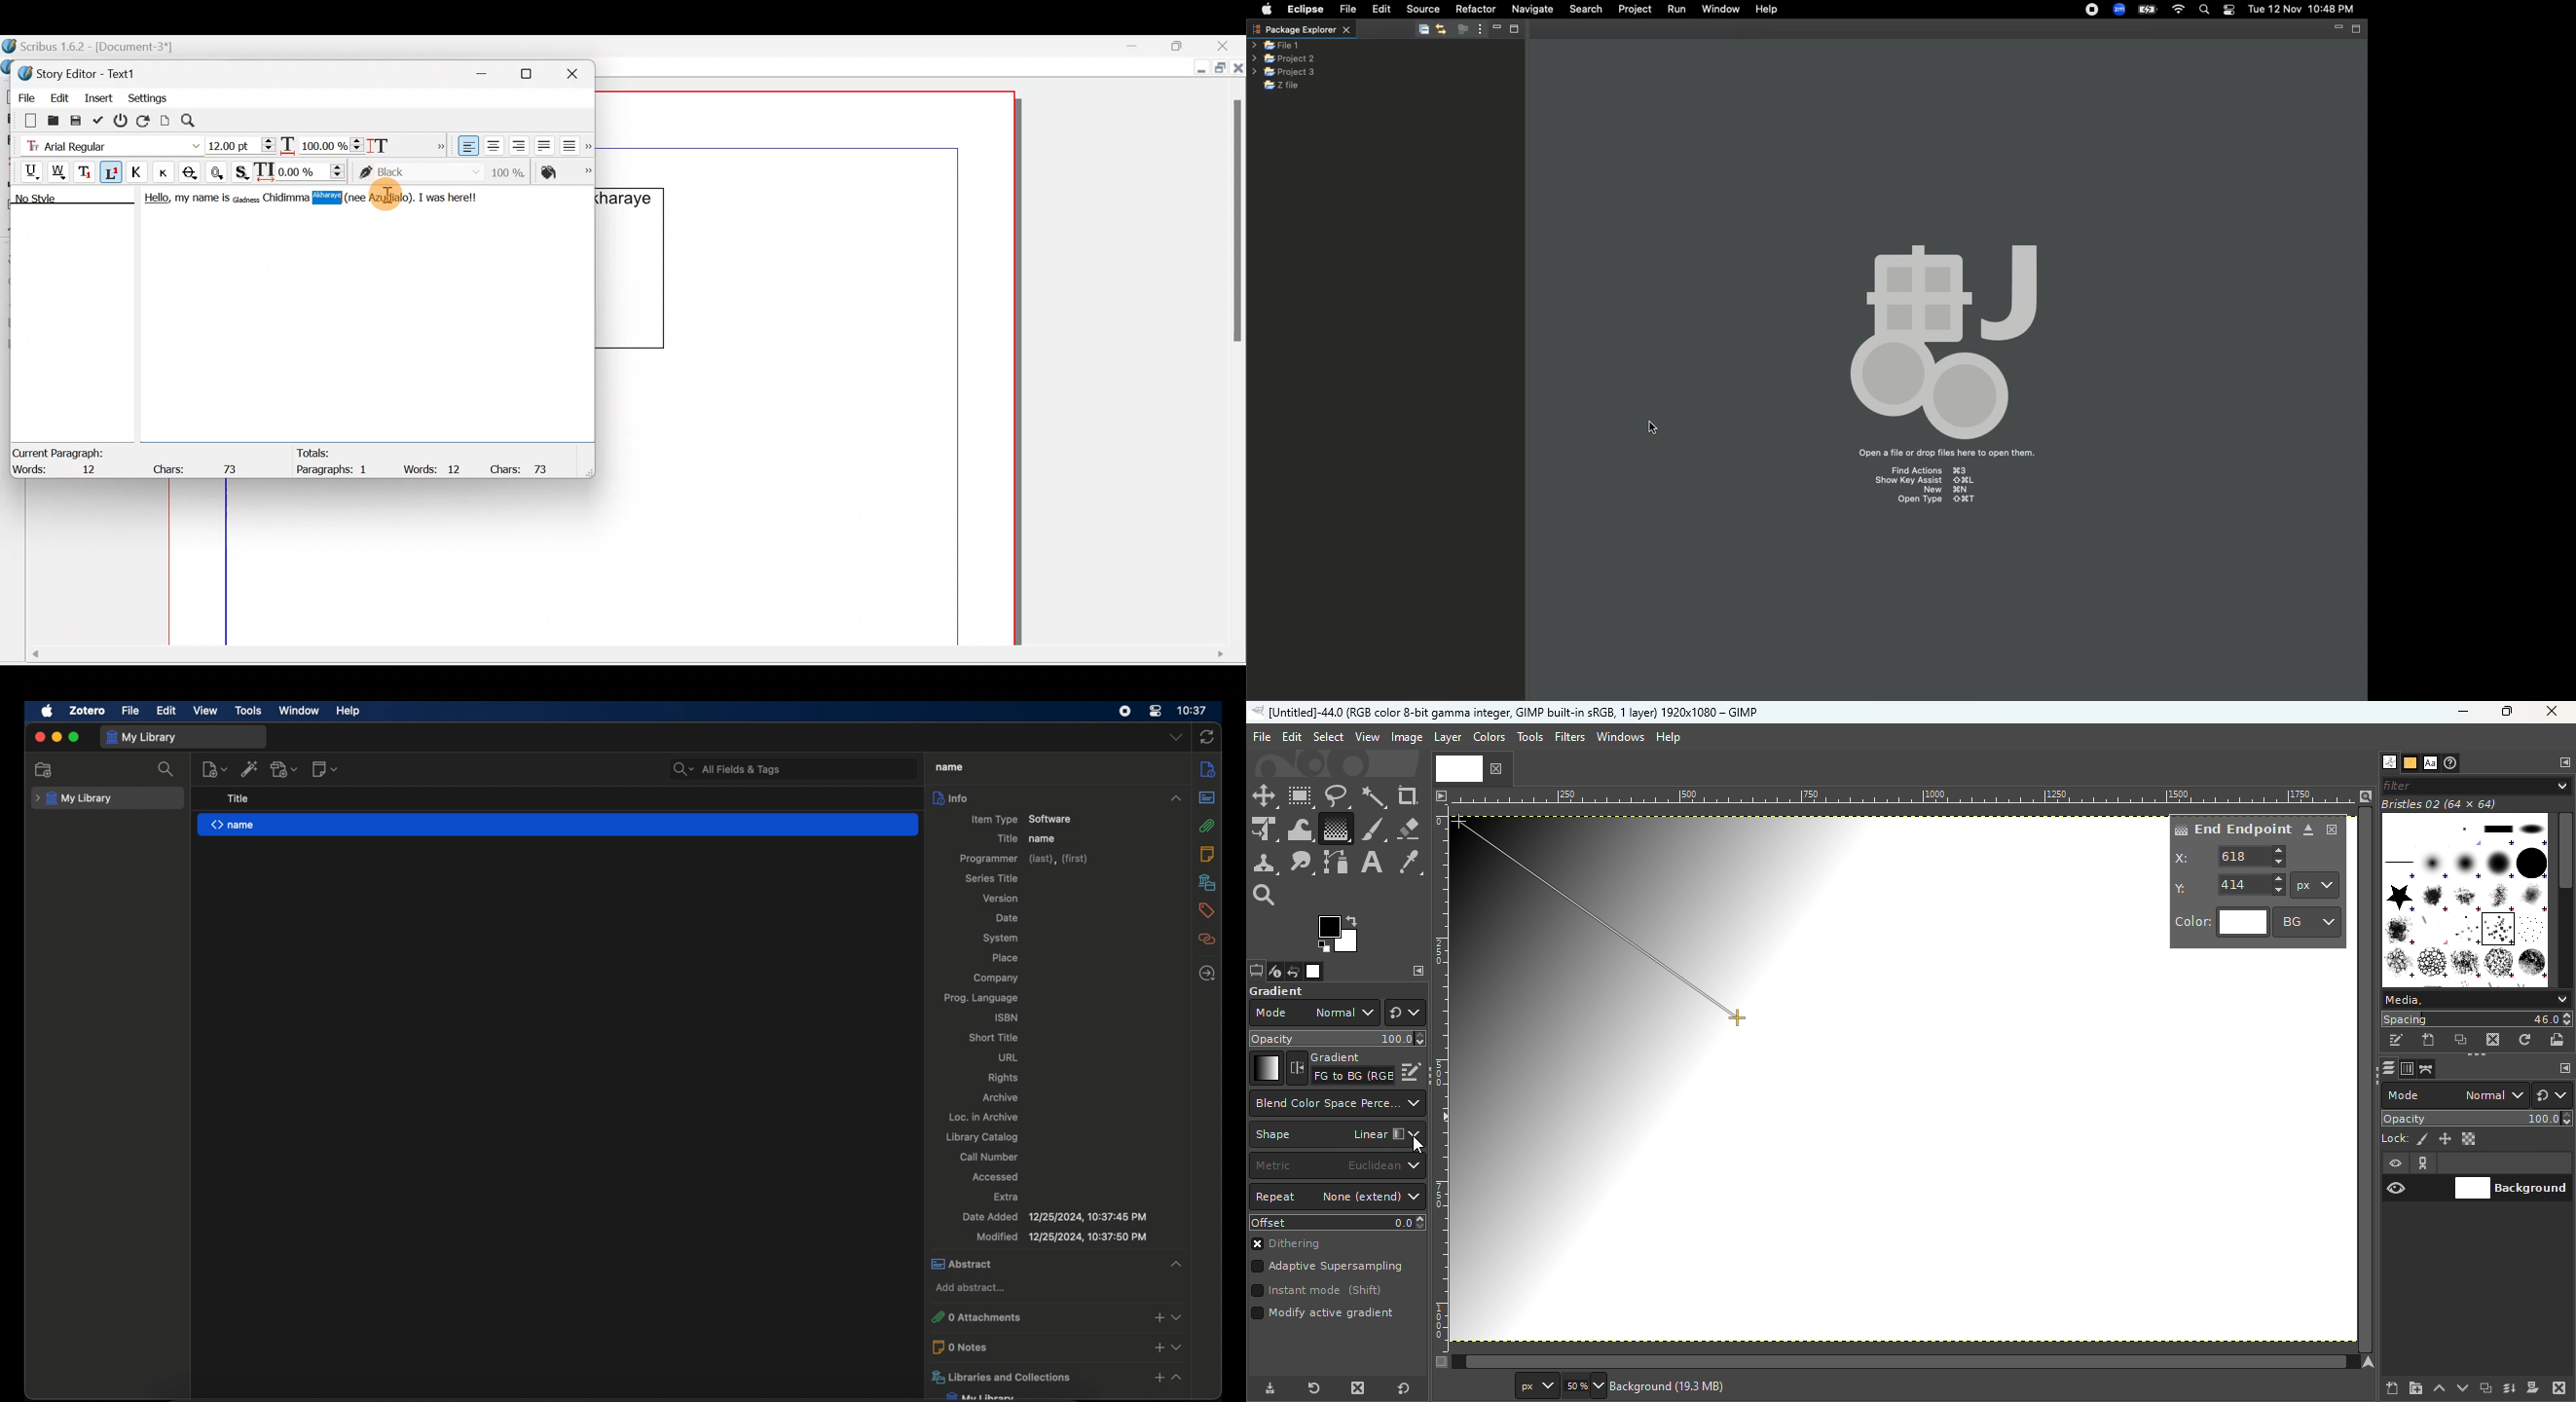  Describe the element at coordinates (565, 172) in the screenshot. I see `Color of text fill` at that location.